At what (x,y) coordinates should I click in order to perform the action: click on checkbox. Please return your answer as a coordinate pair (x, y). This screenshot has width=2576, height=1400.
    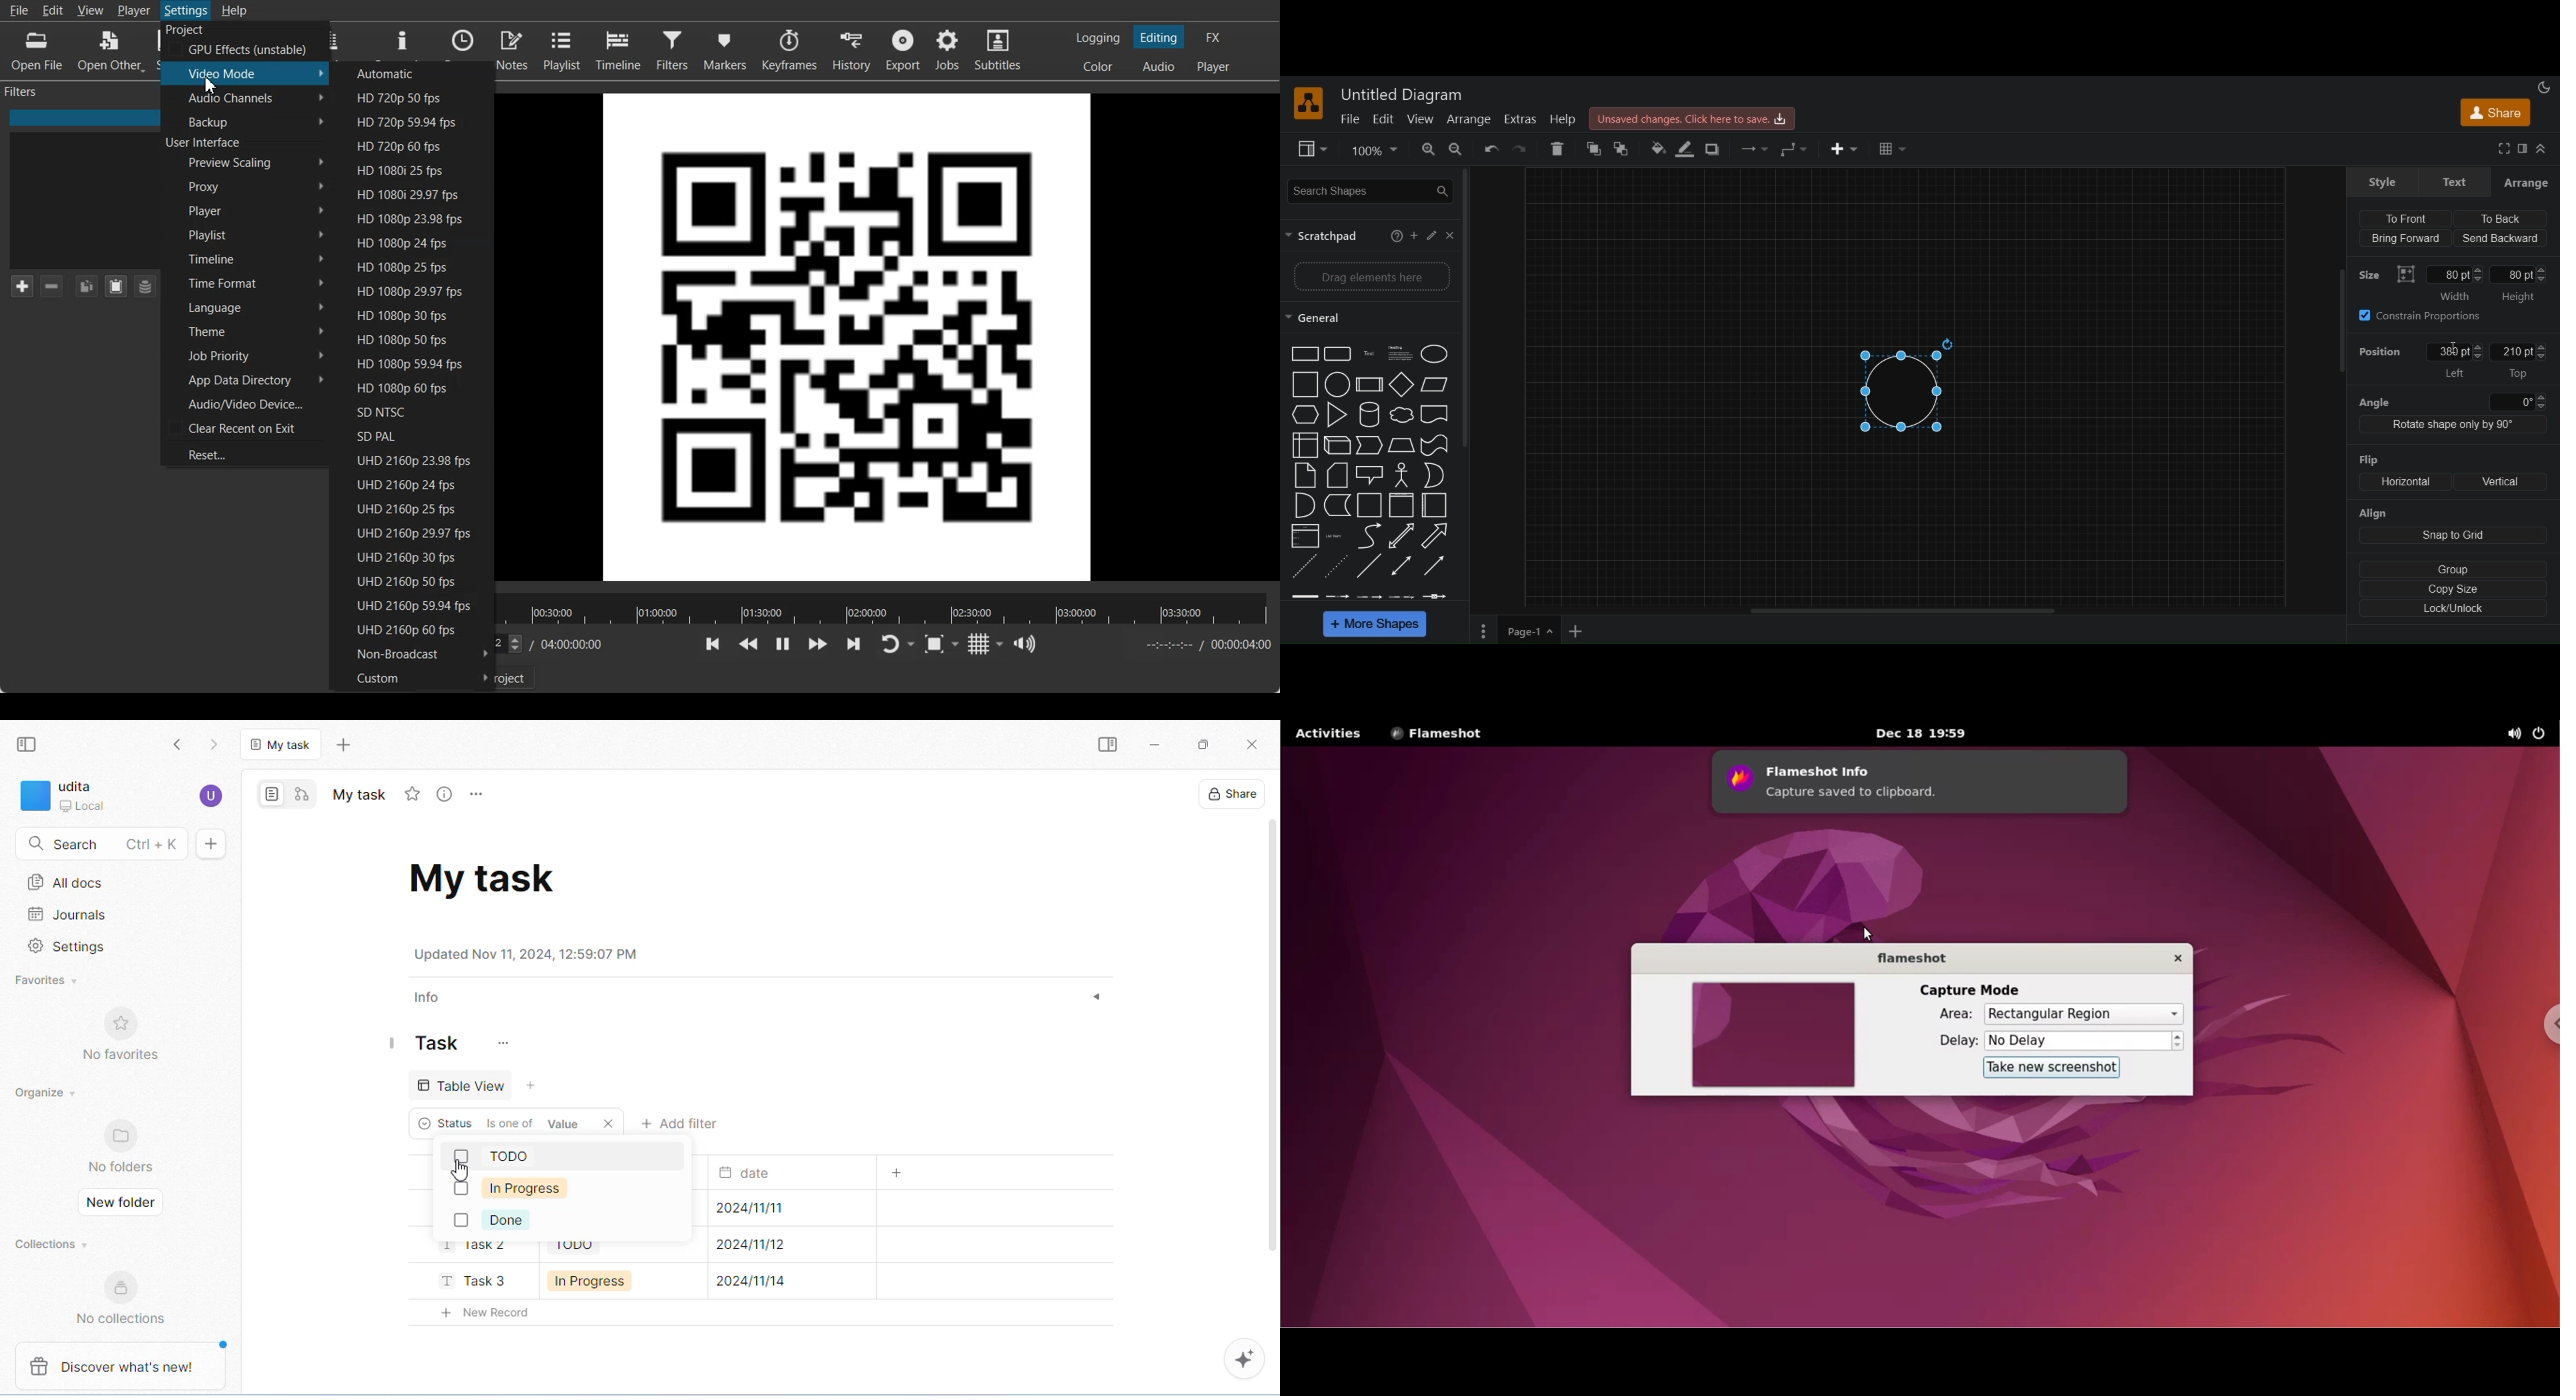
    Looking at the image, I should click on (462, 1221).